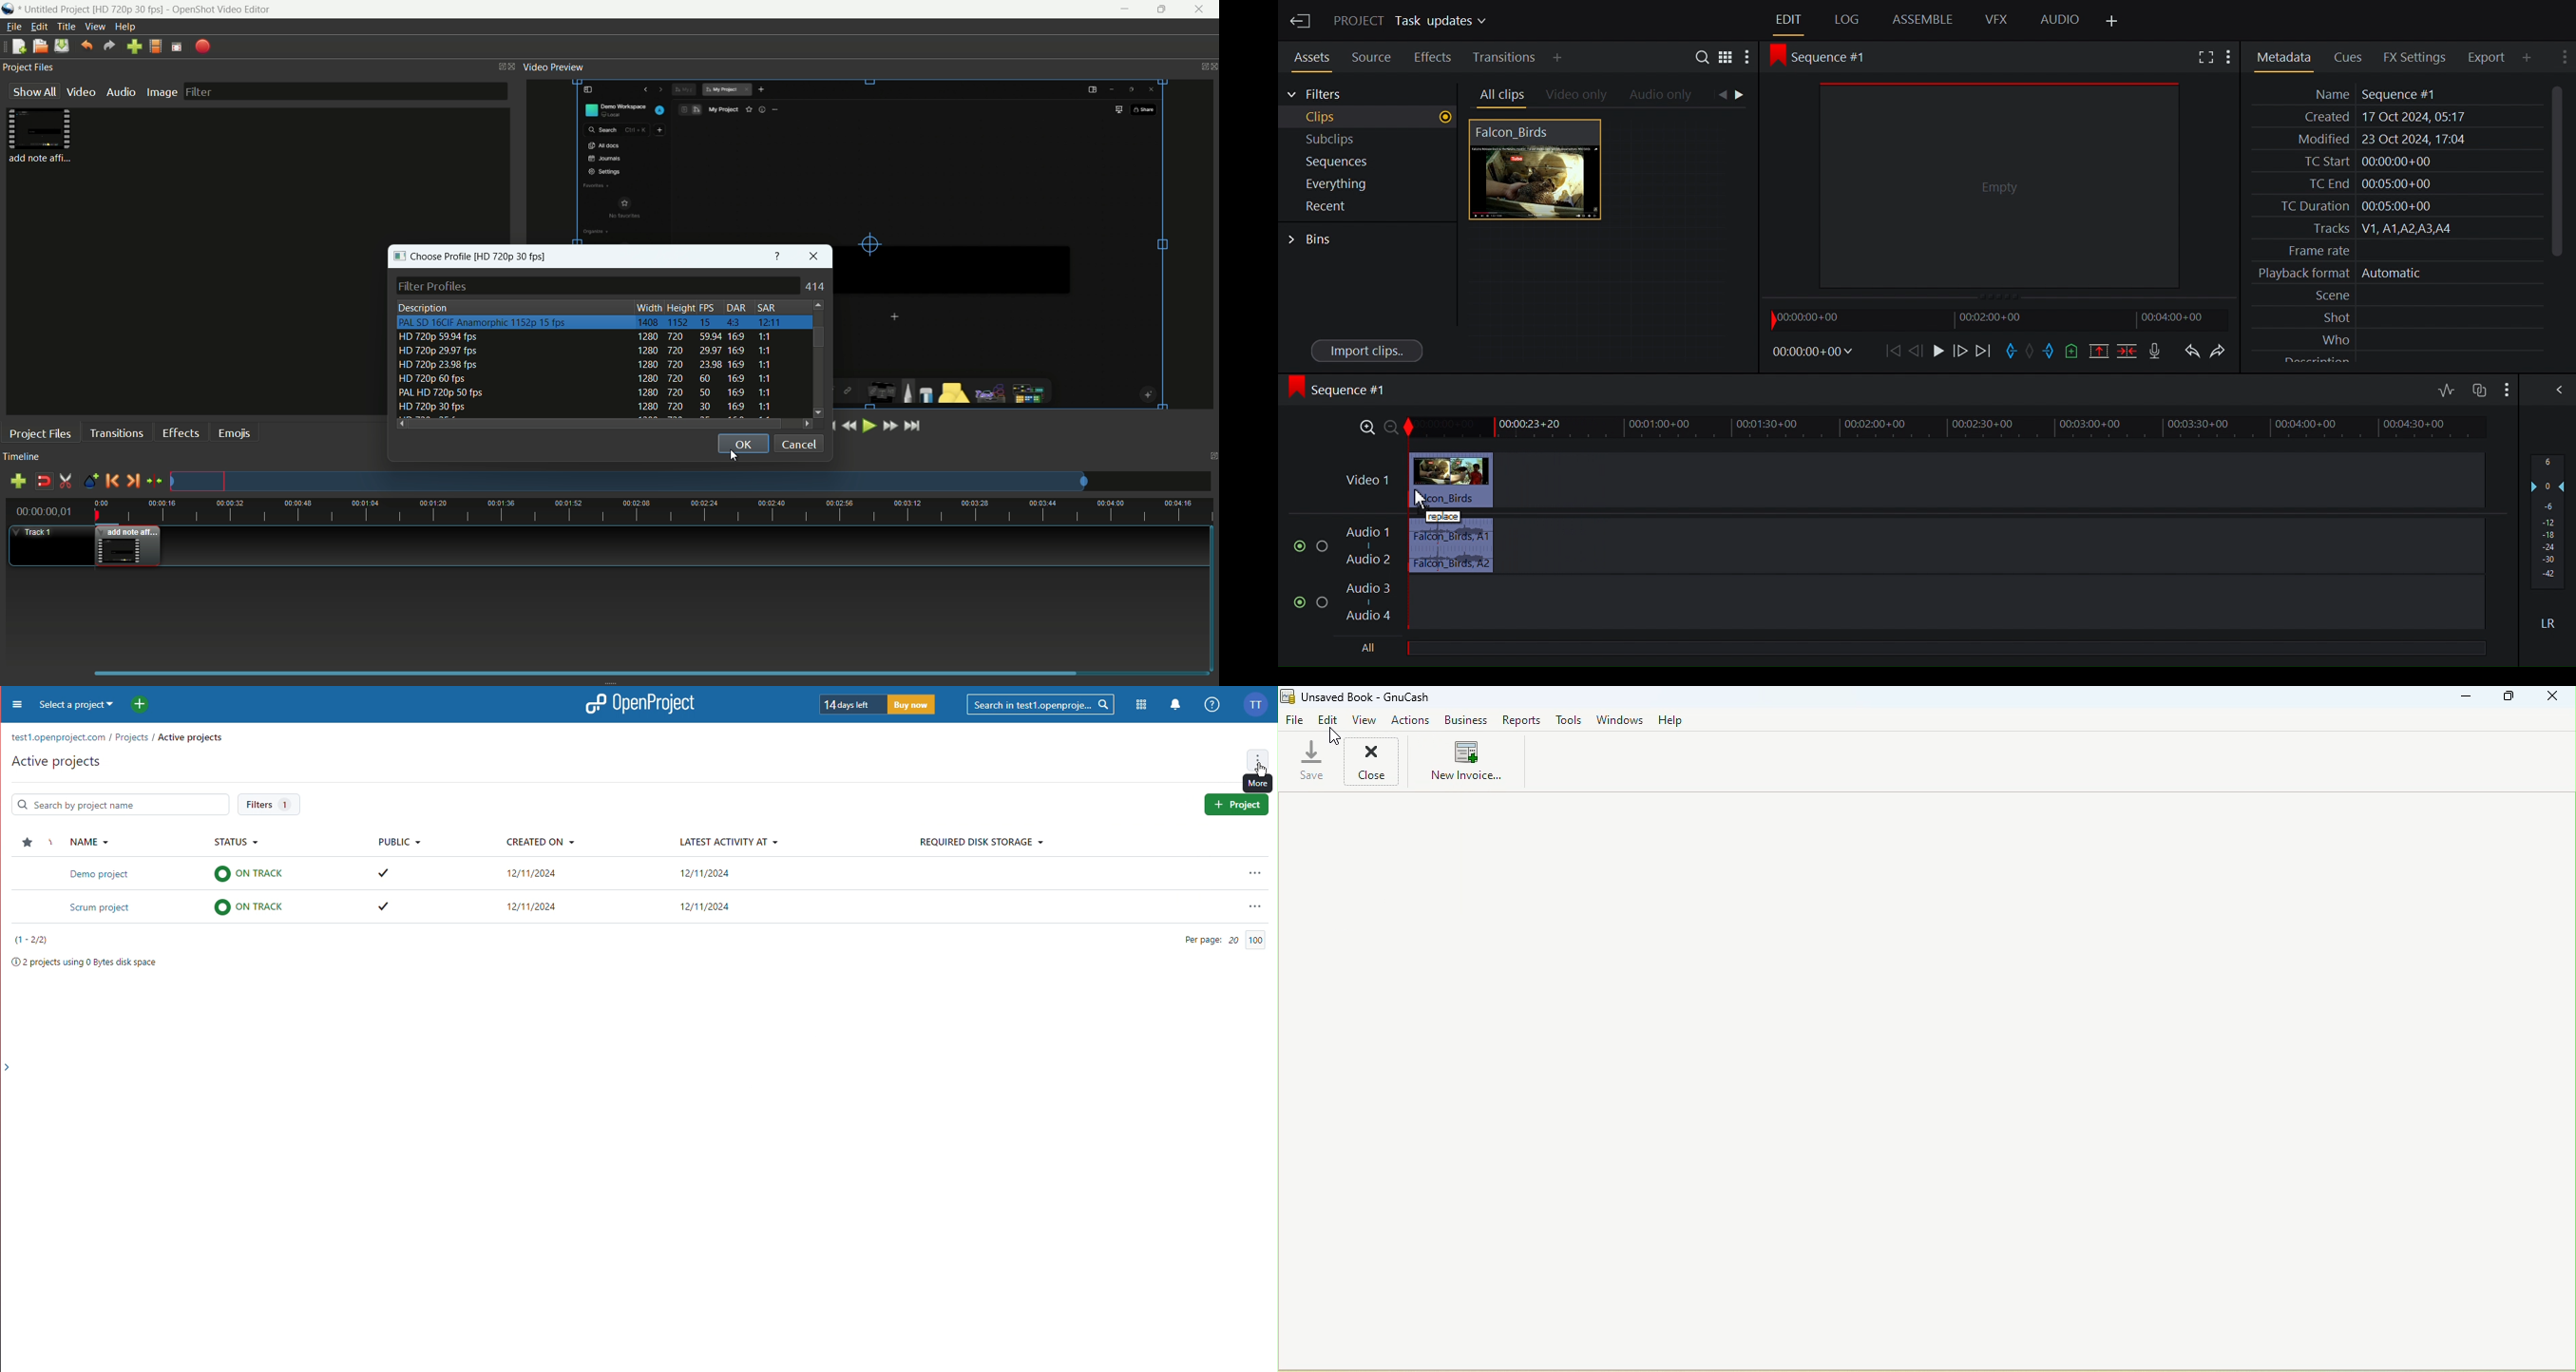 The height and width of the screenshot is (1372, 2576). What do you see at coordinates (639, 703) in the screenshot?
I see `OpenProject` at bounding box center [639, 703].